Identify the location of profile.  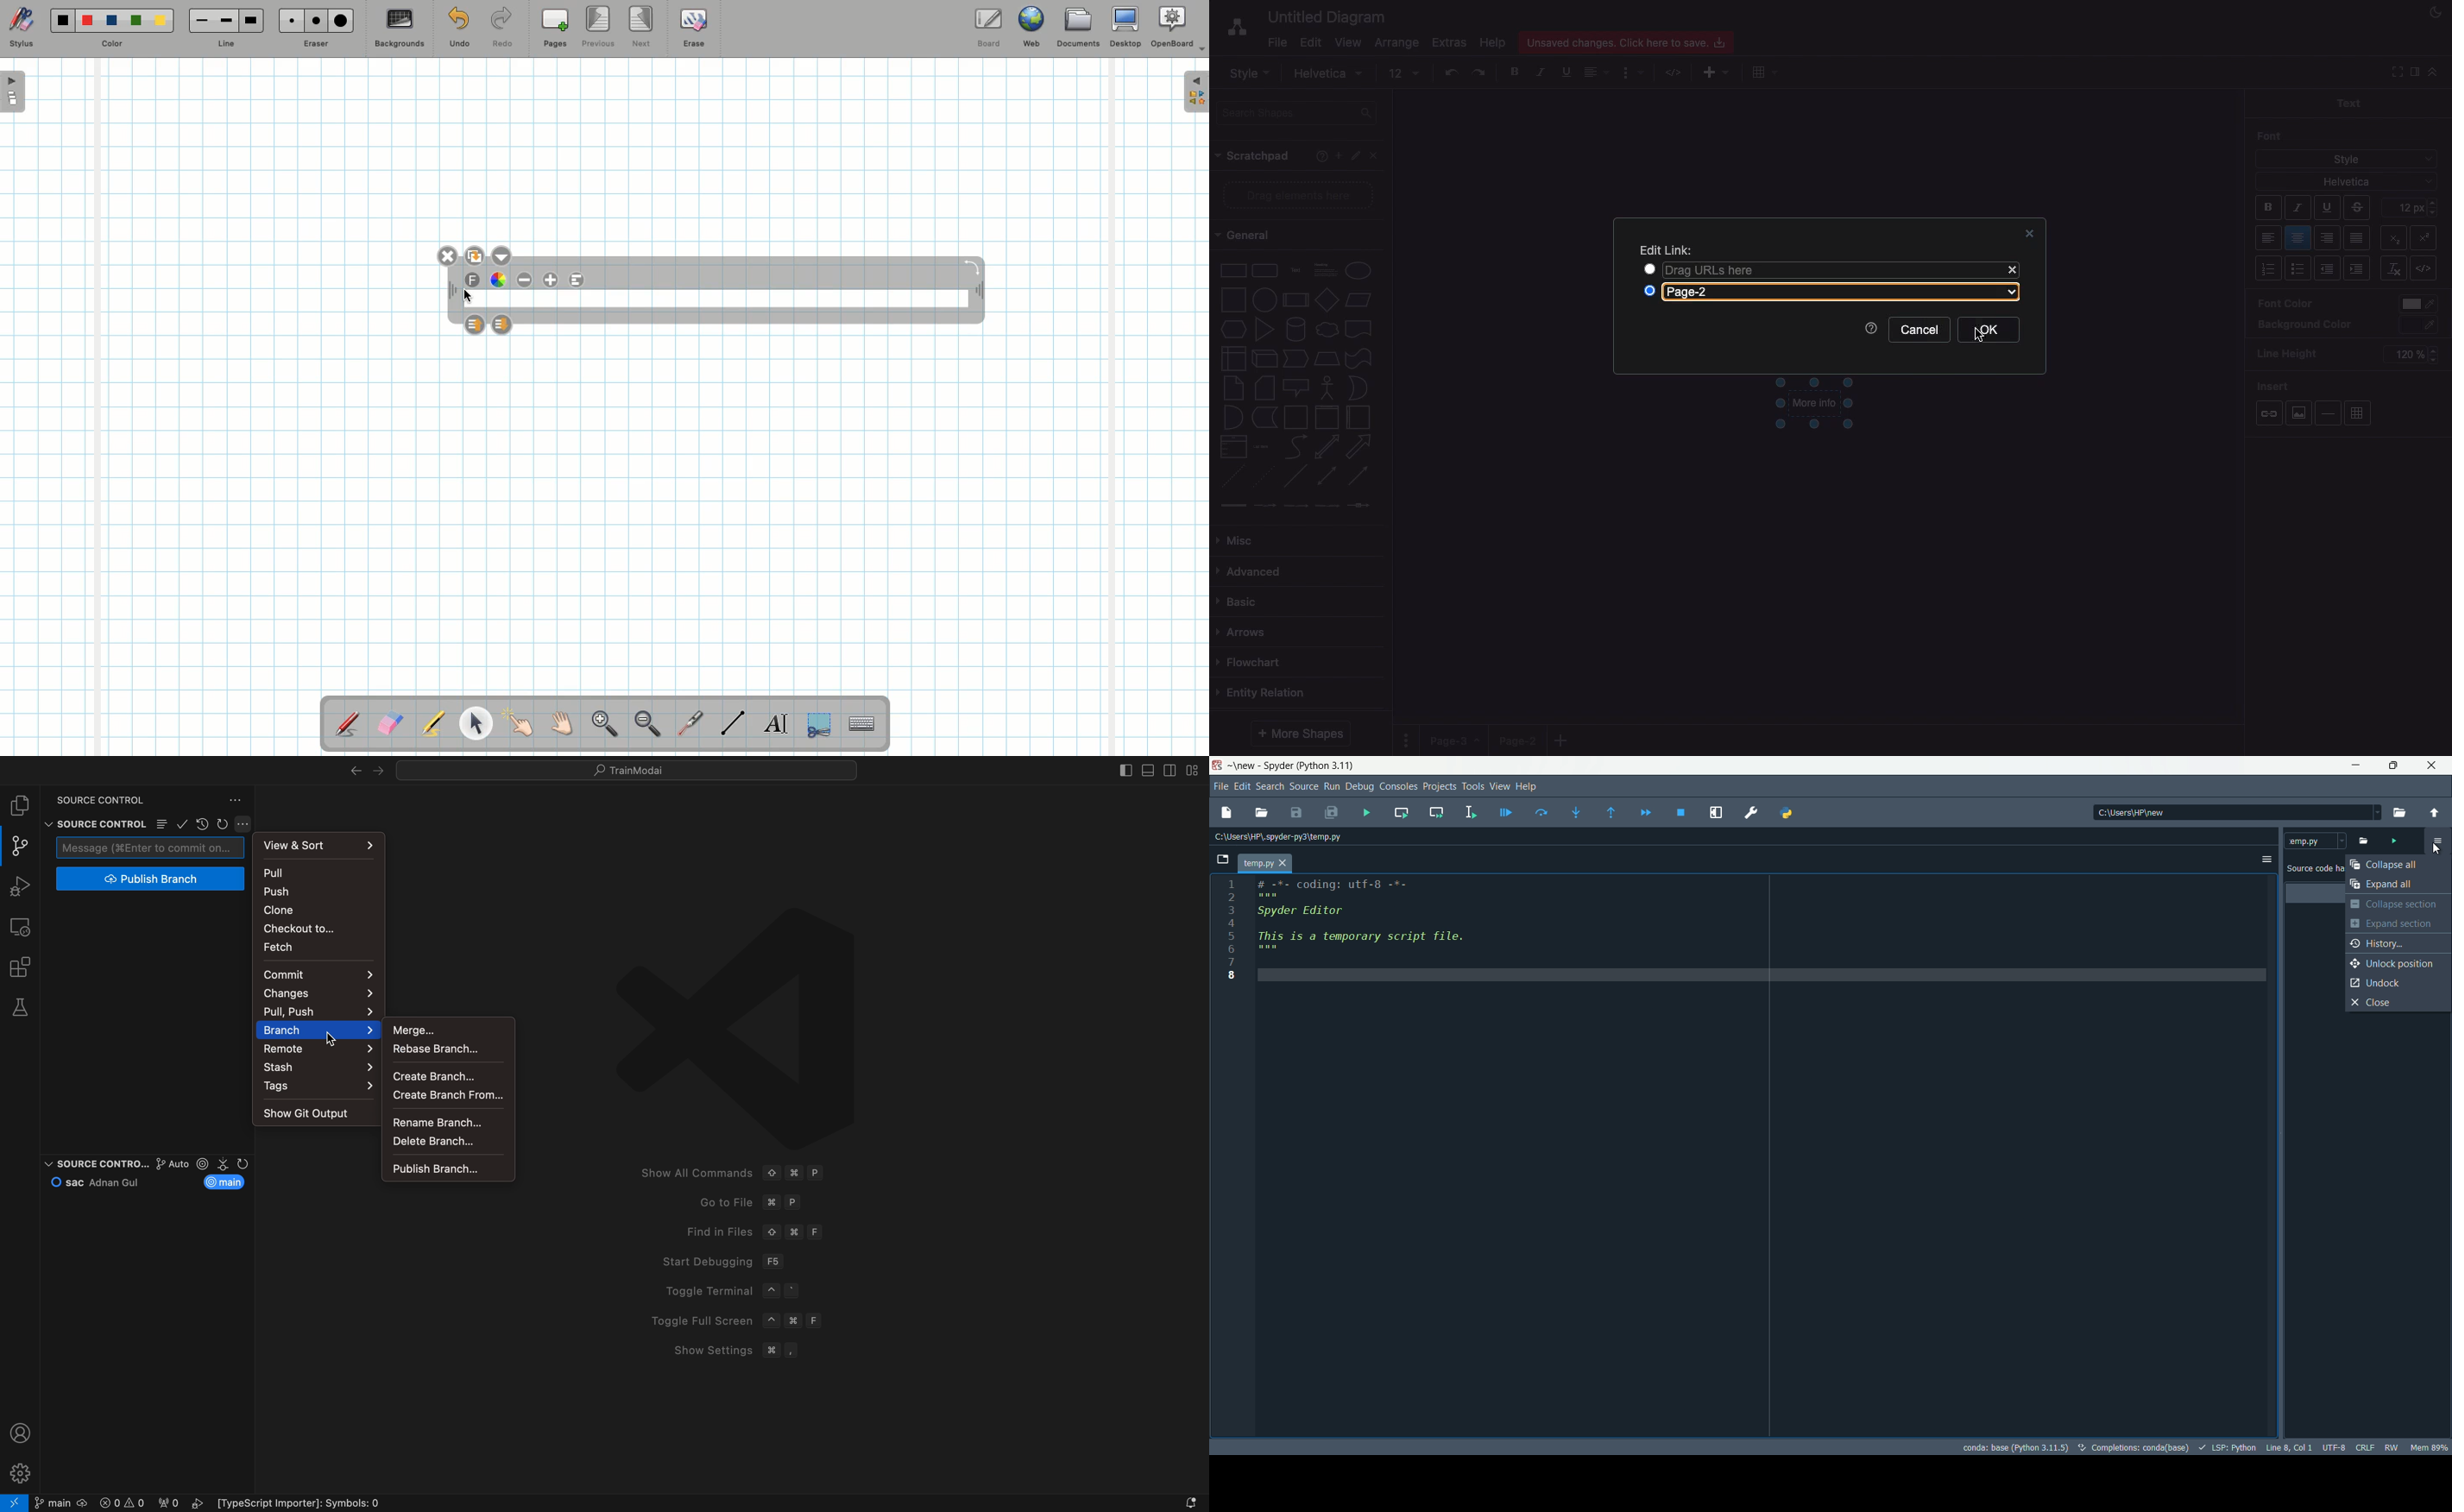
(21, 1433).